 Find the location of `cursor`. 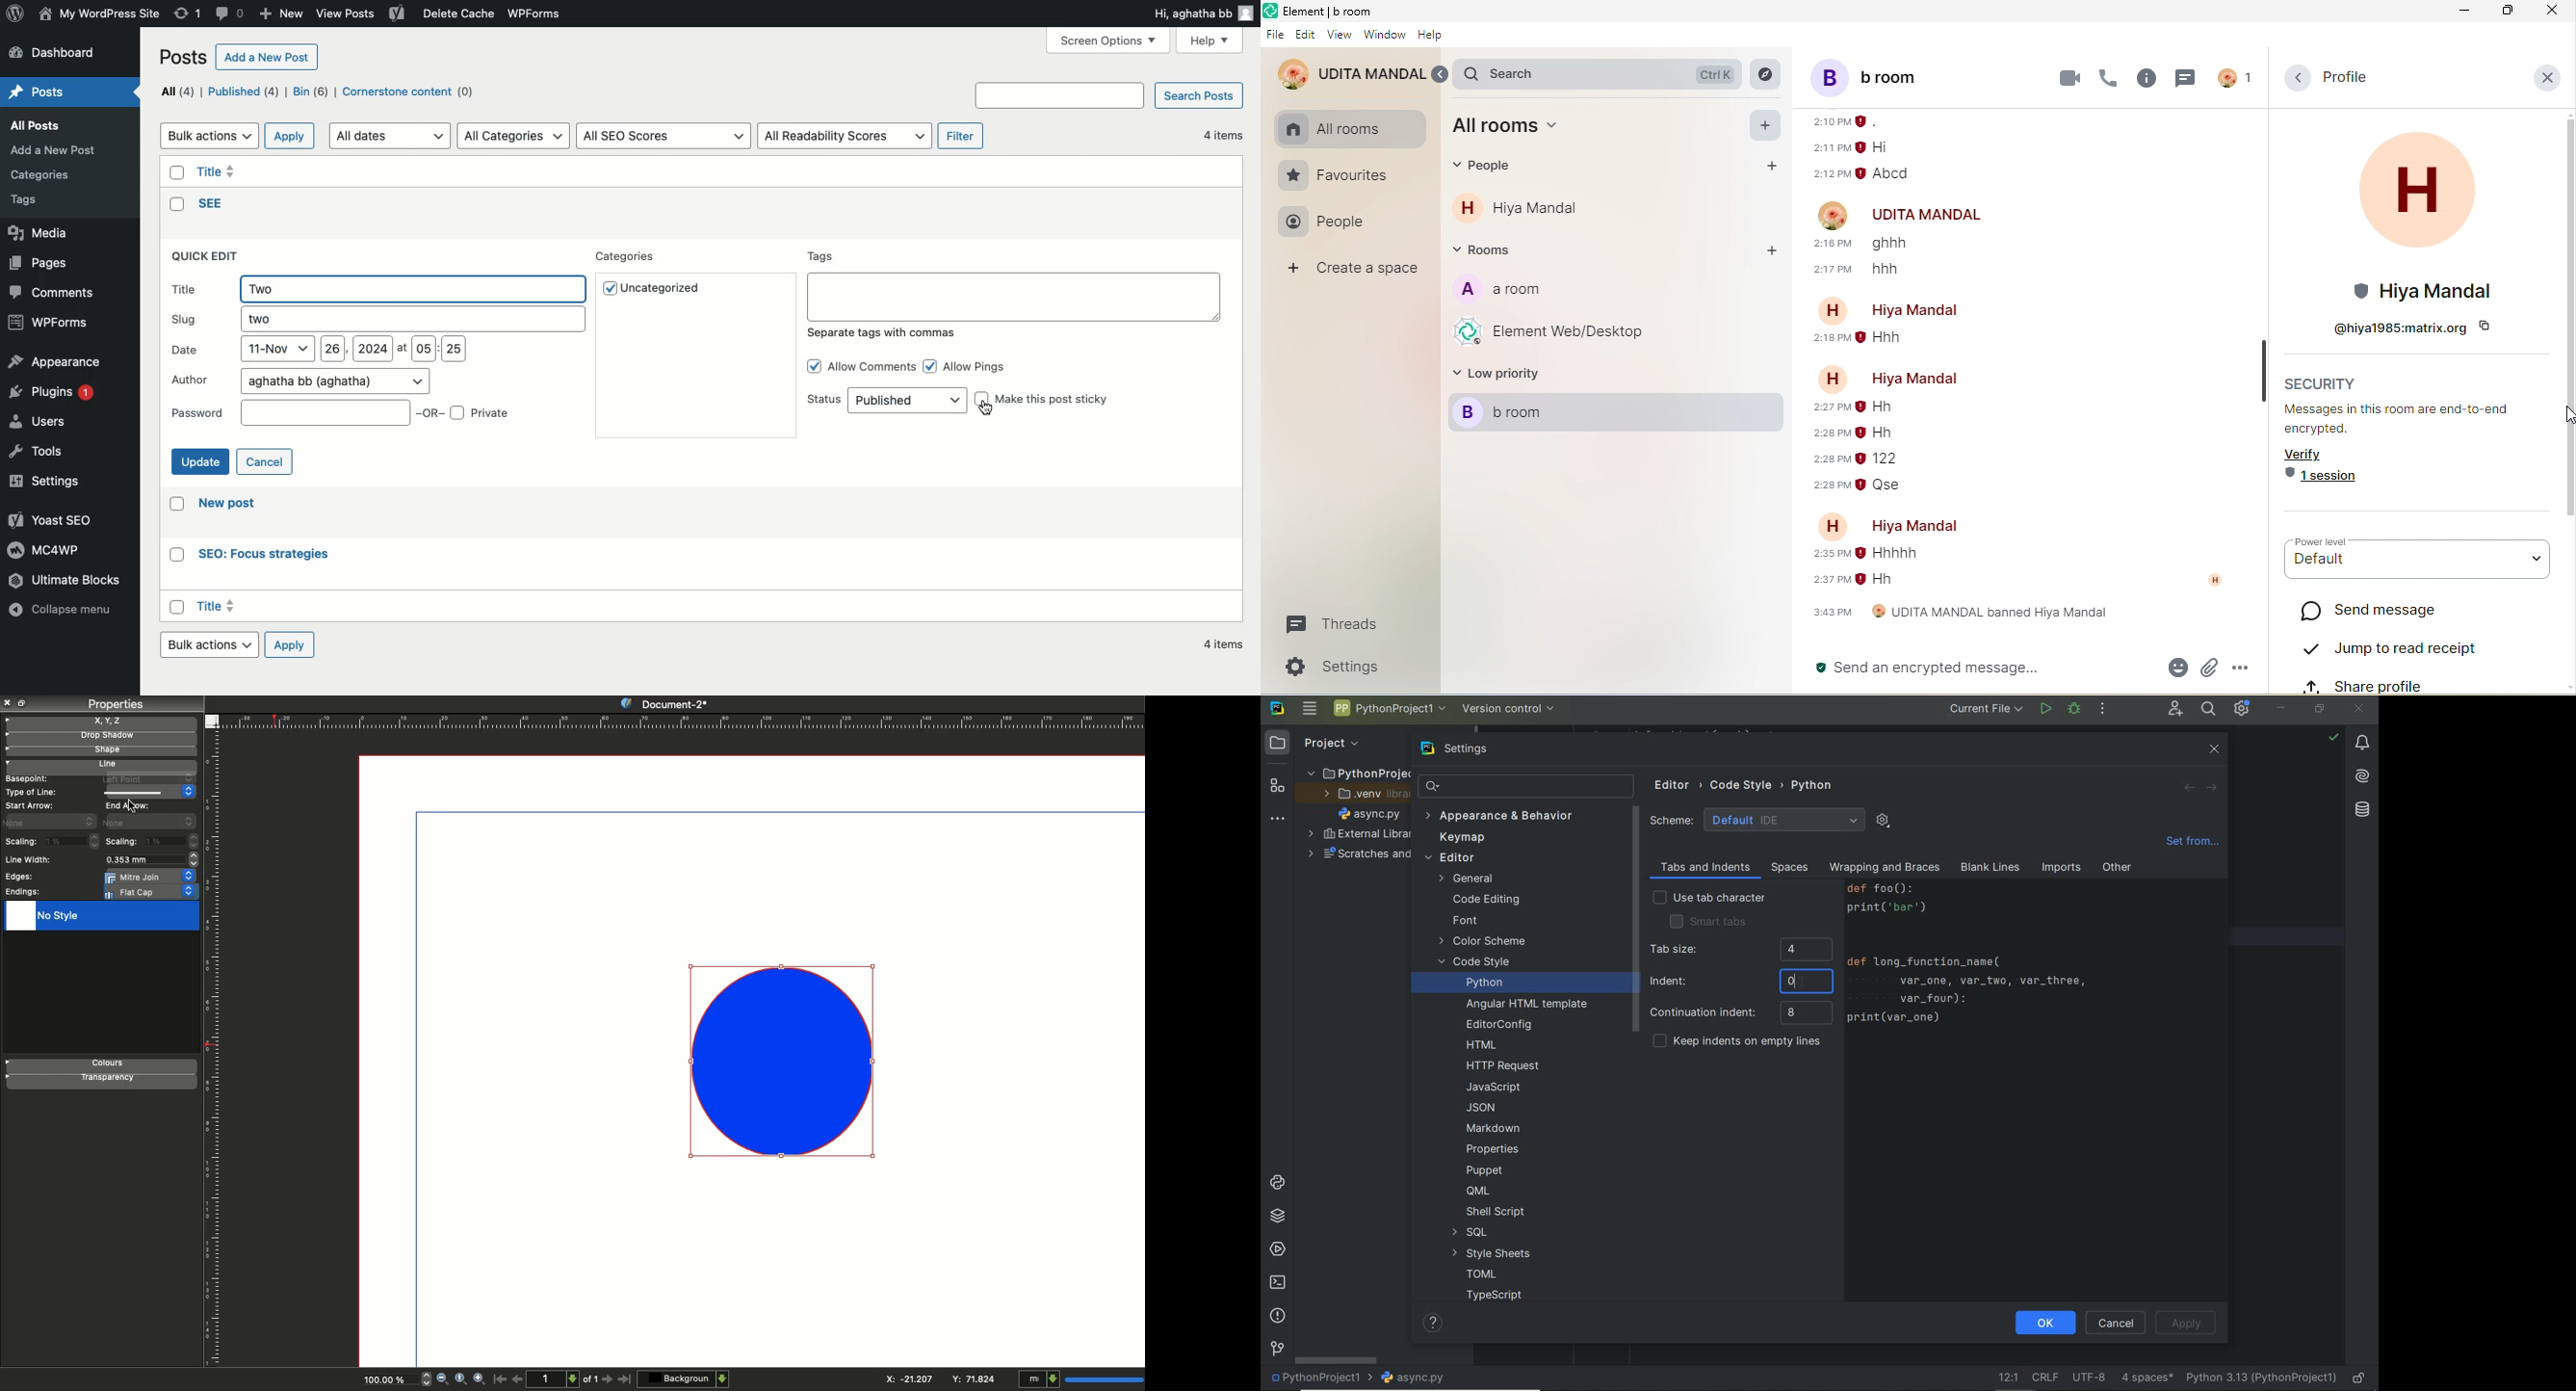

cursor is located at coordinates (134, 806).